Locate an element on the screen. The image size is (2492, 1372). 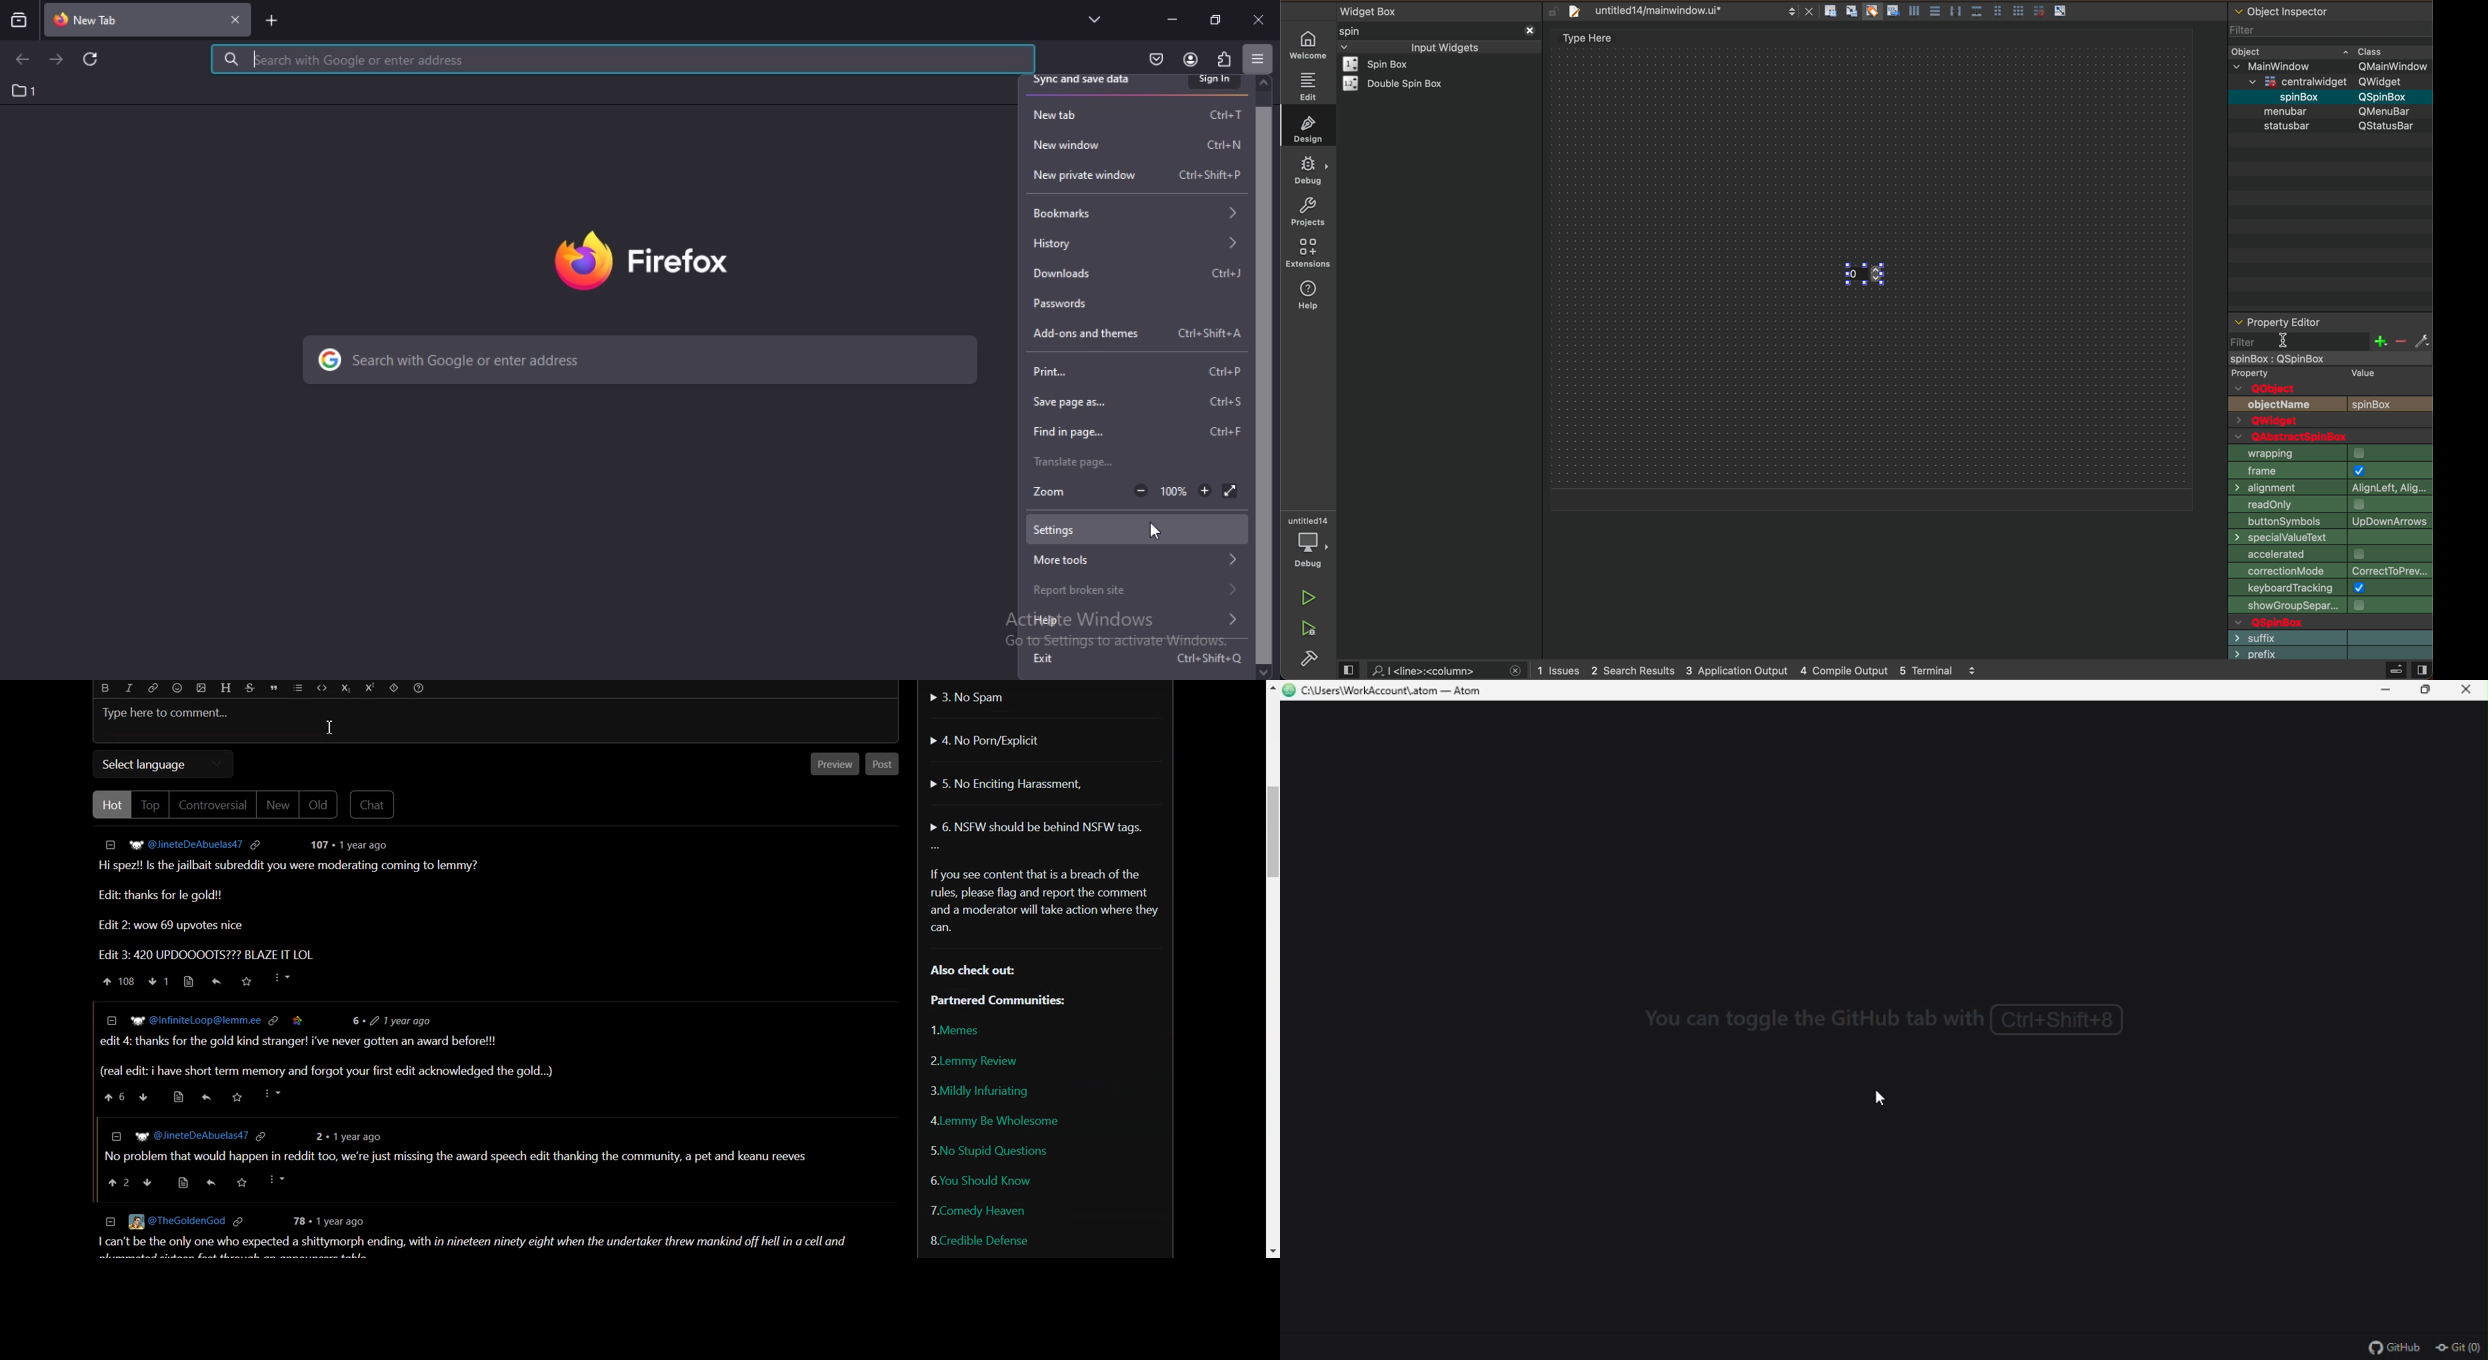
More is located at coordinates (280, 979).